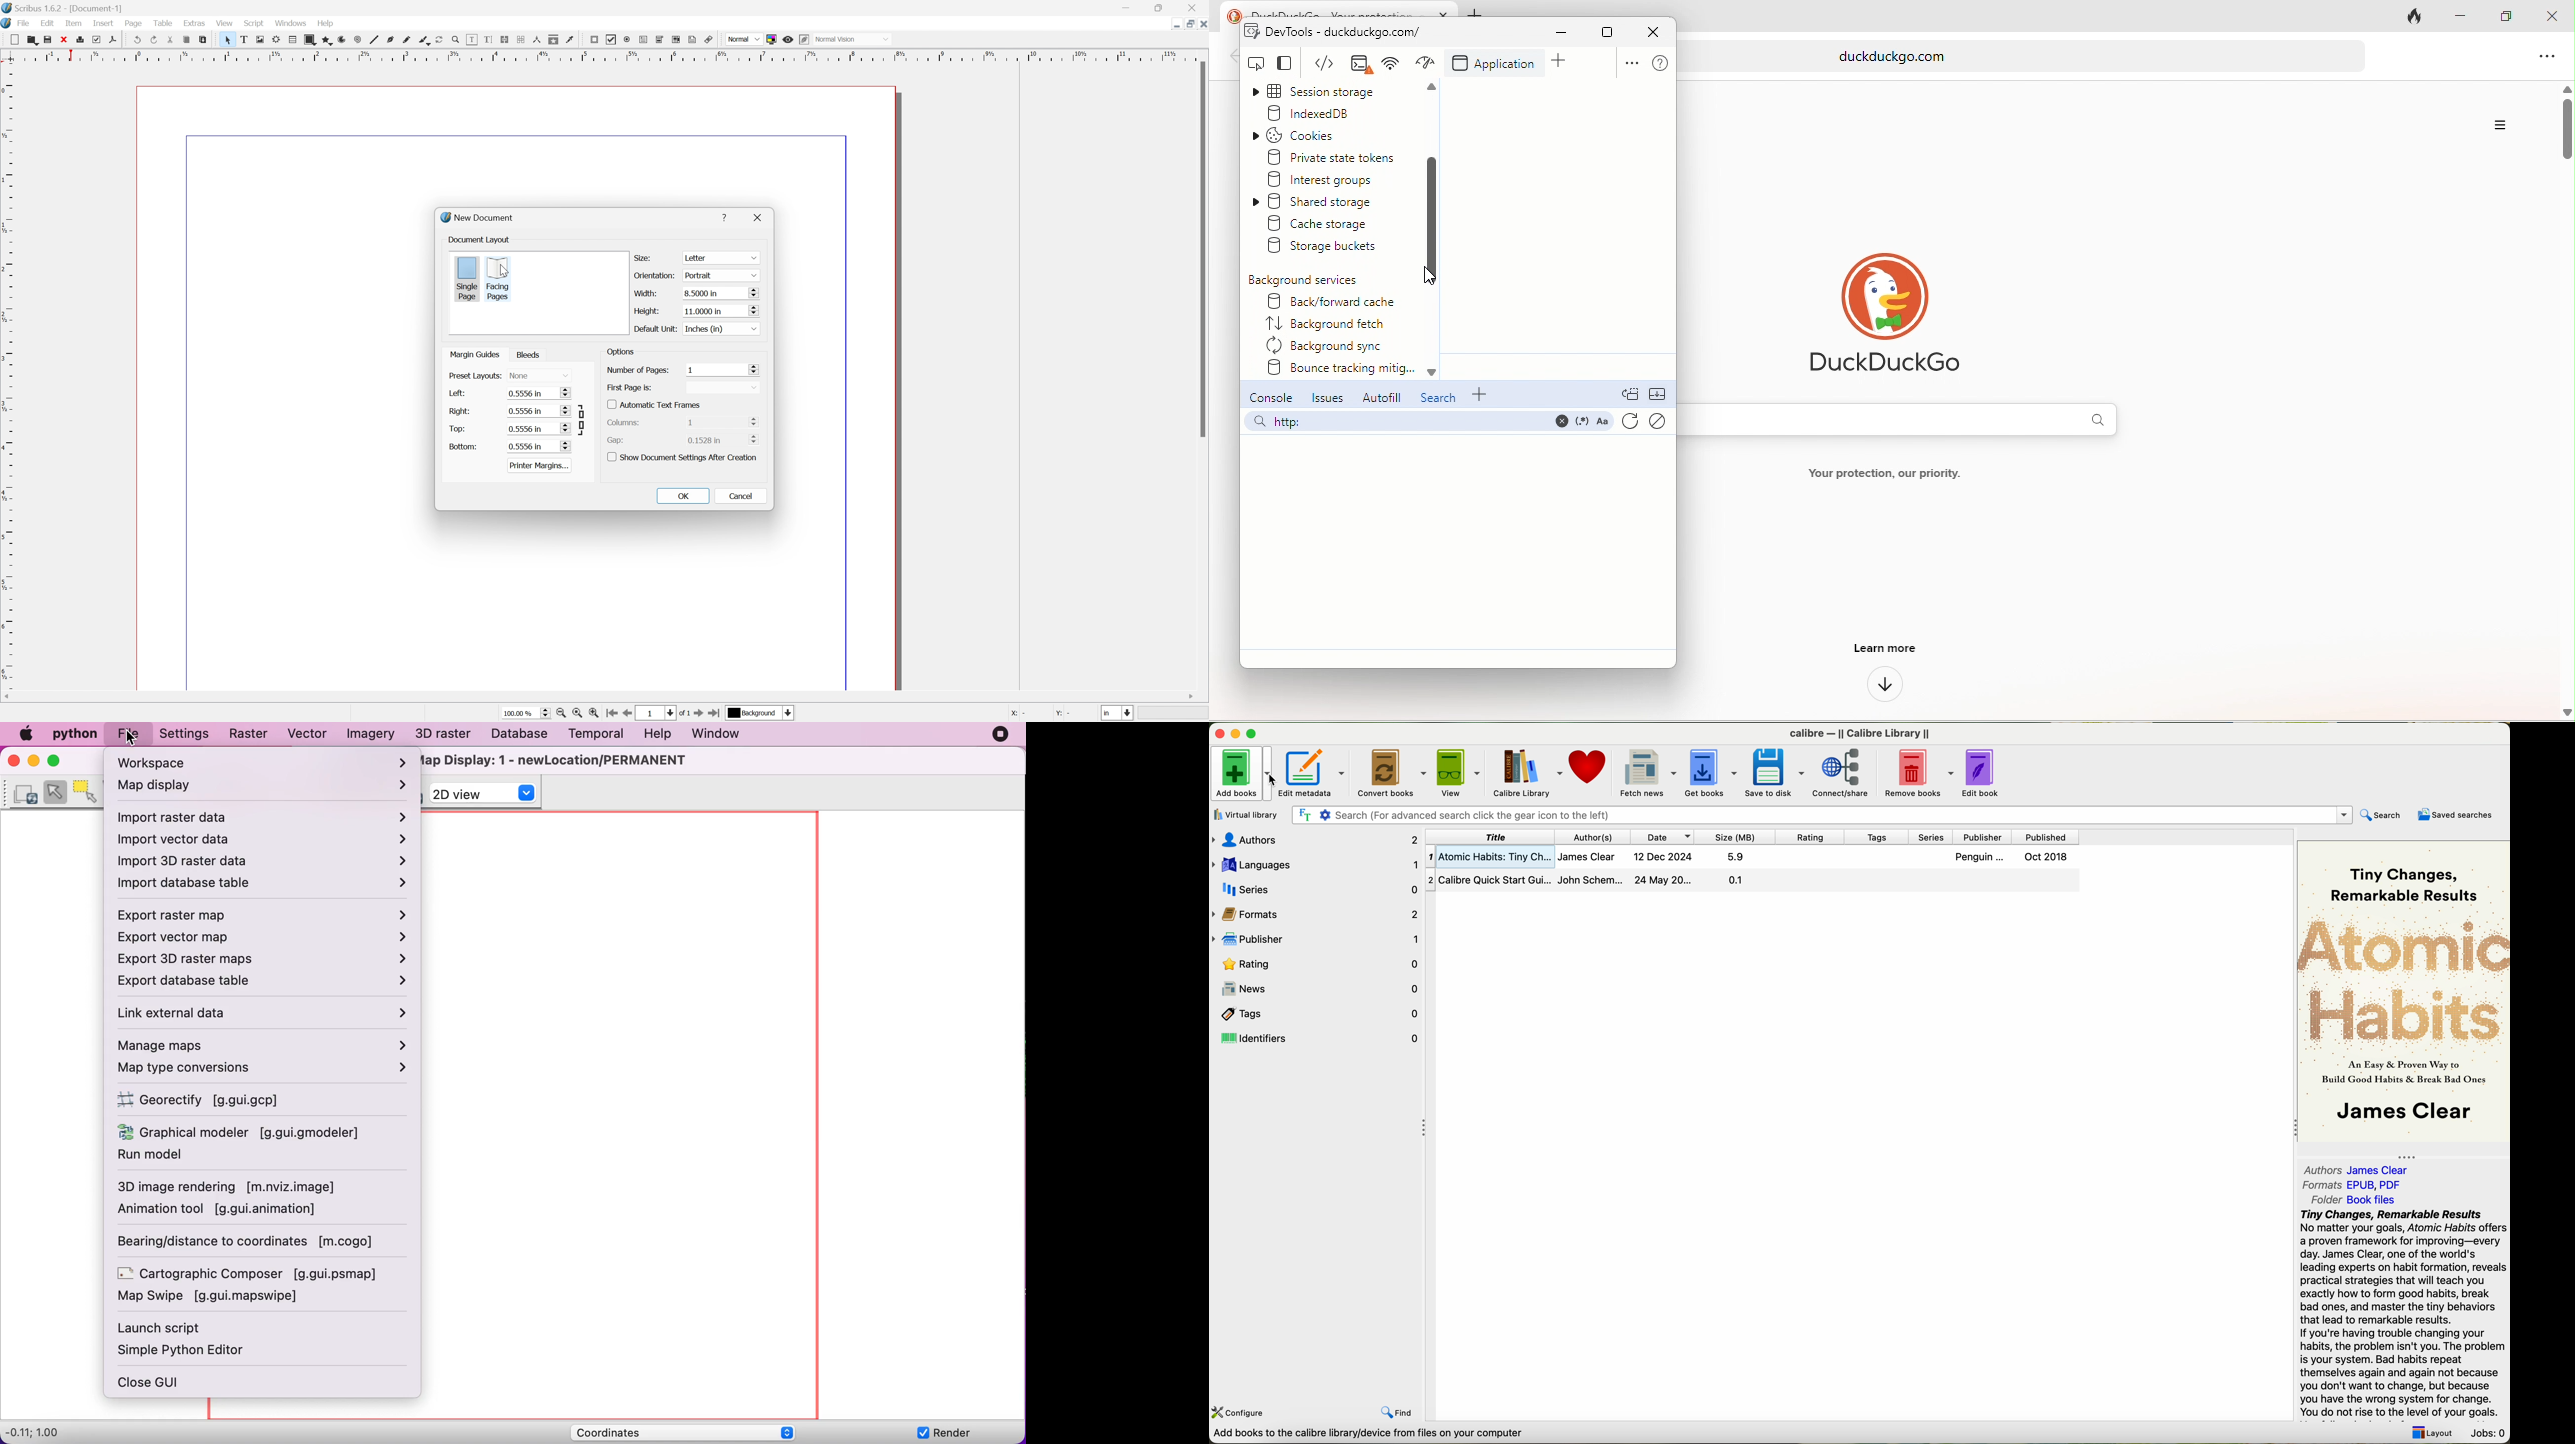 The image size is (2576, 1456). Describe the element at coordinates (694, 40) in the screenshot. I see `text annotation` at that location.